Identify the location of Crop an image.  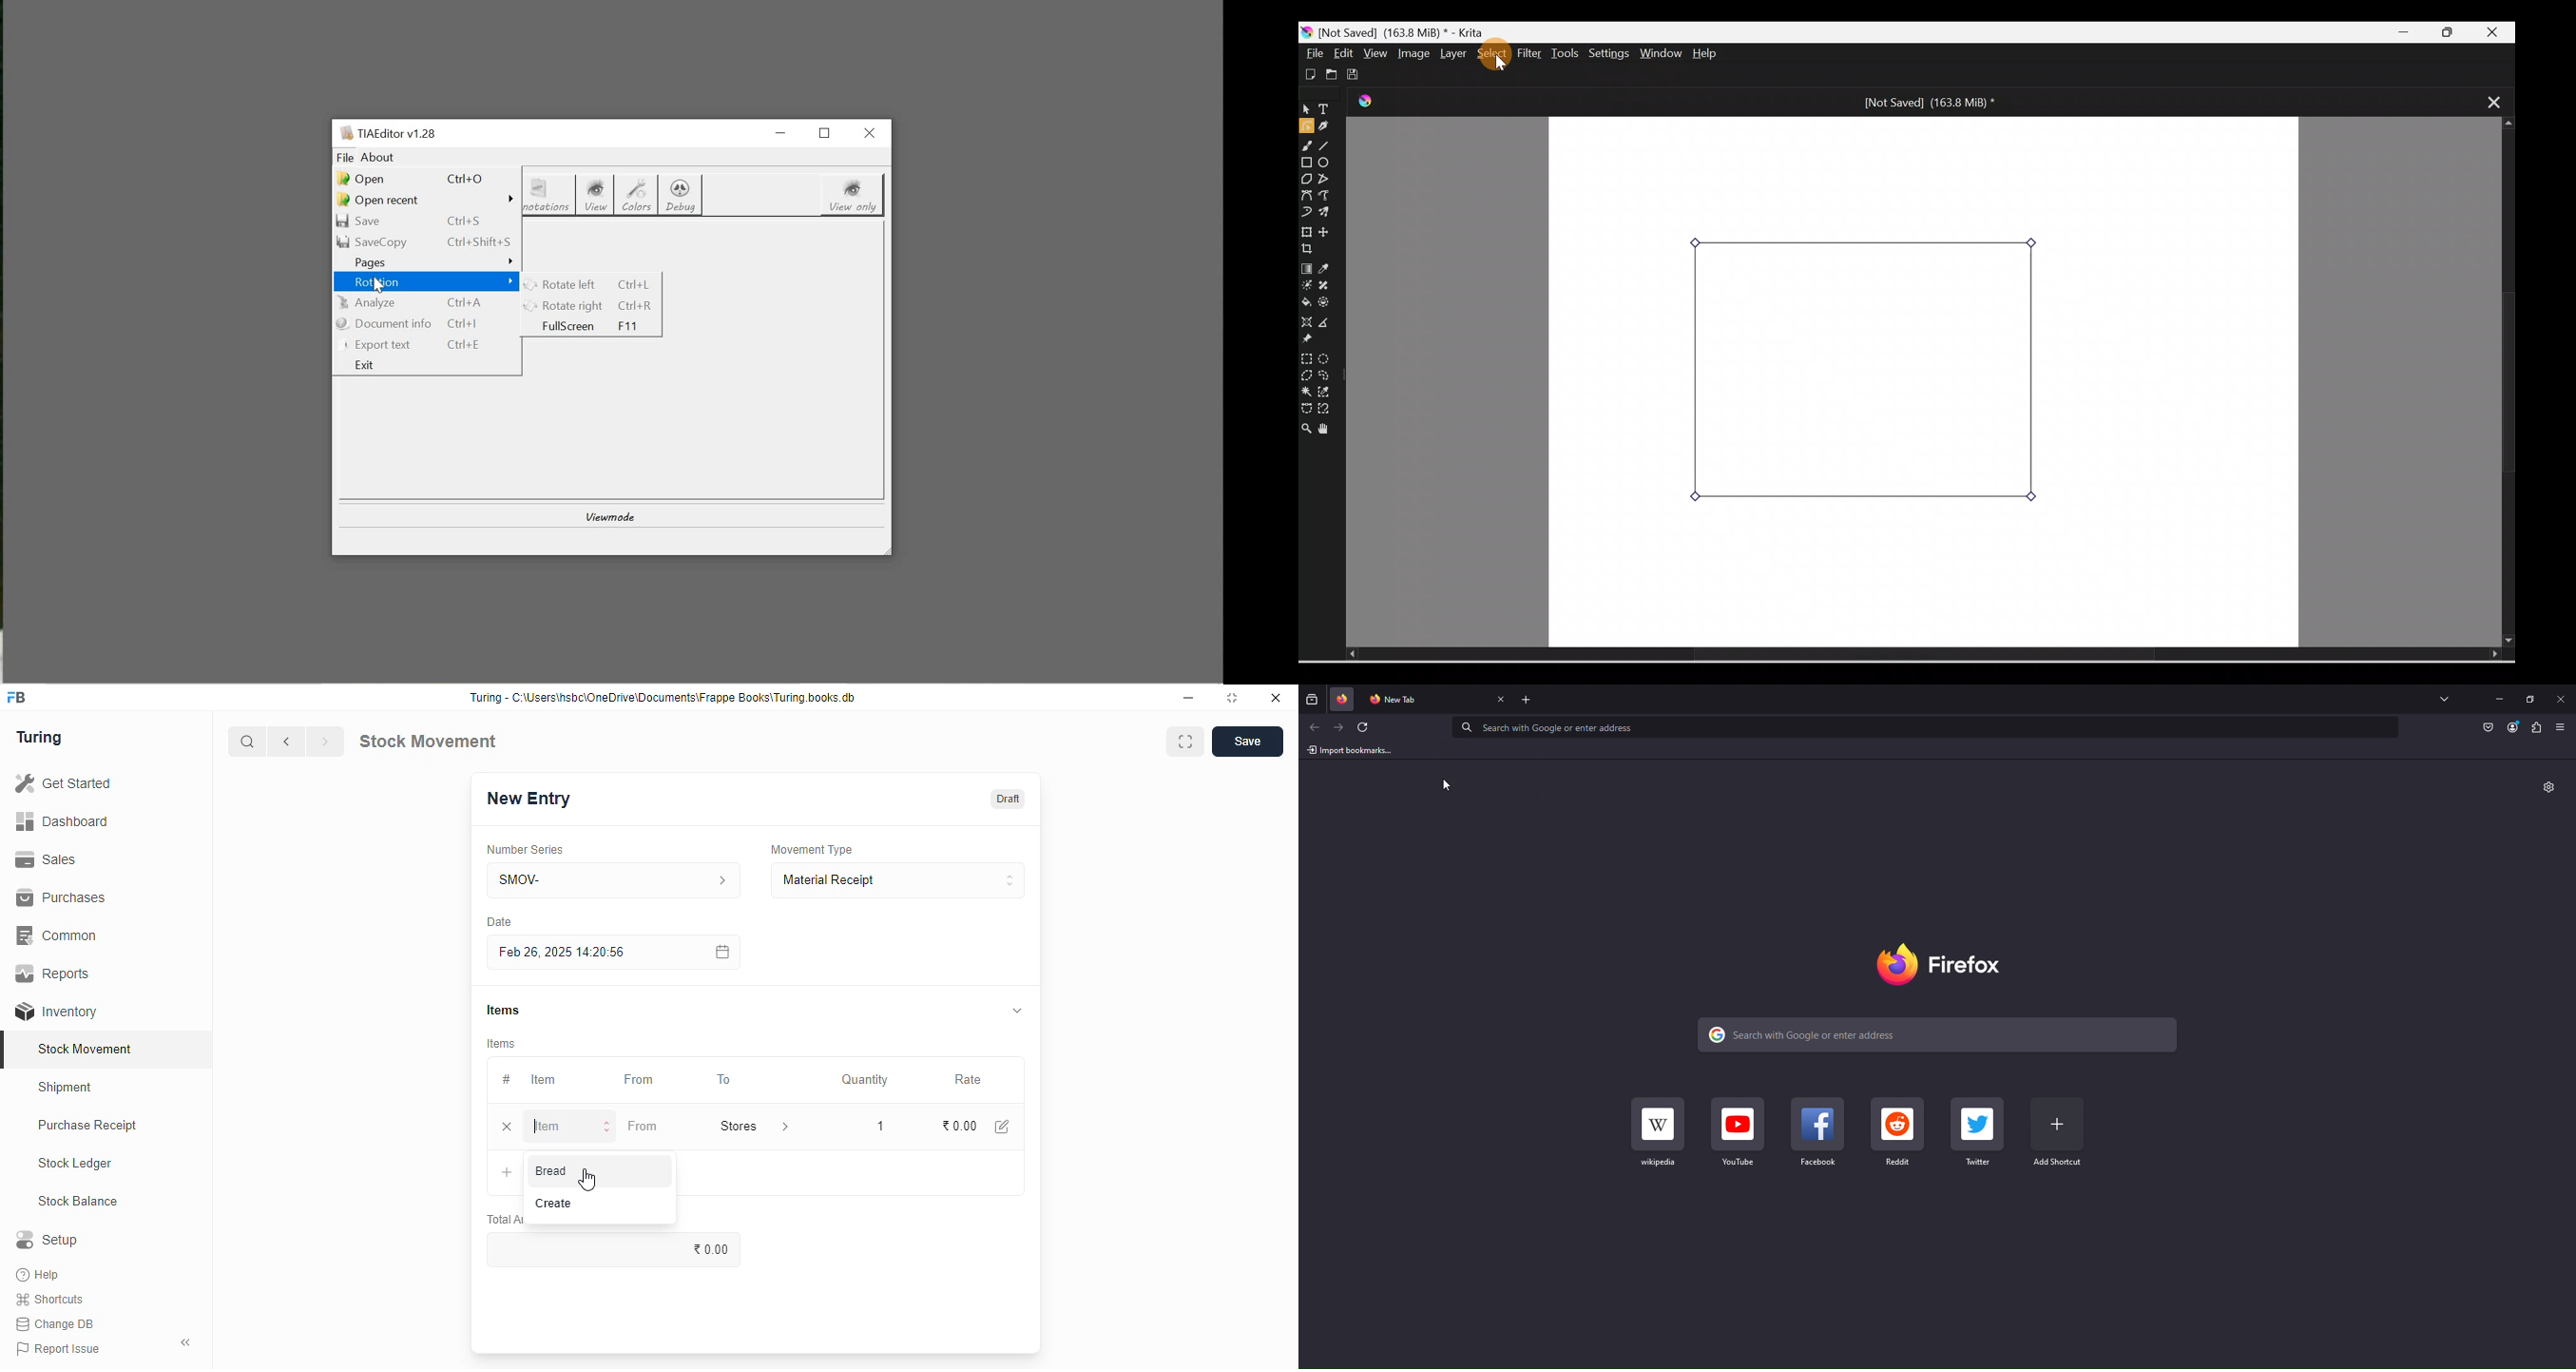
(1313, 249).